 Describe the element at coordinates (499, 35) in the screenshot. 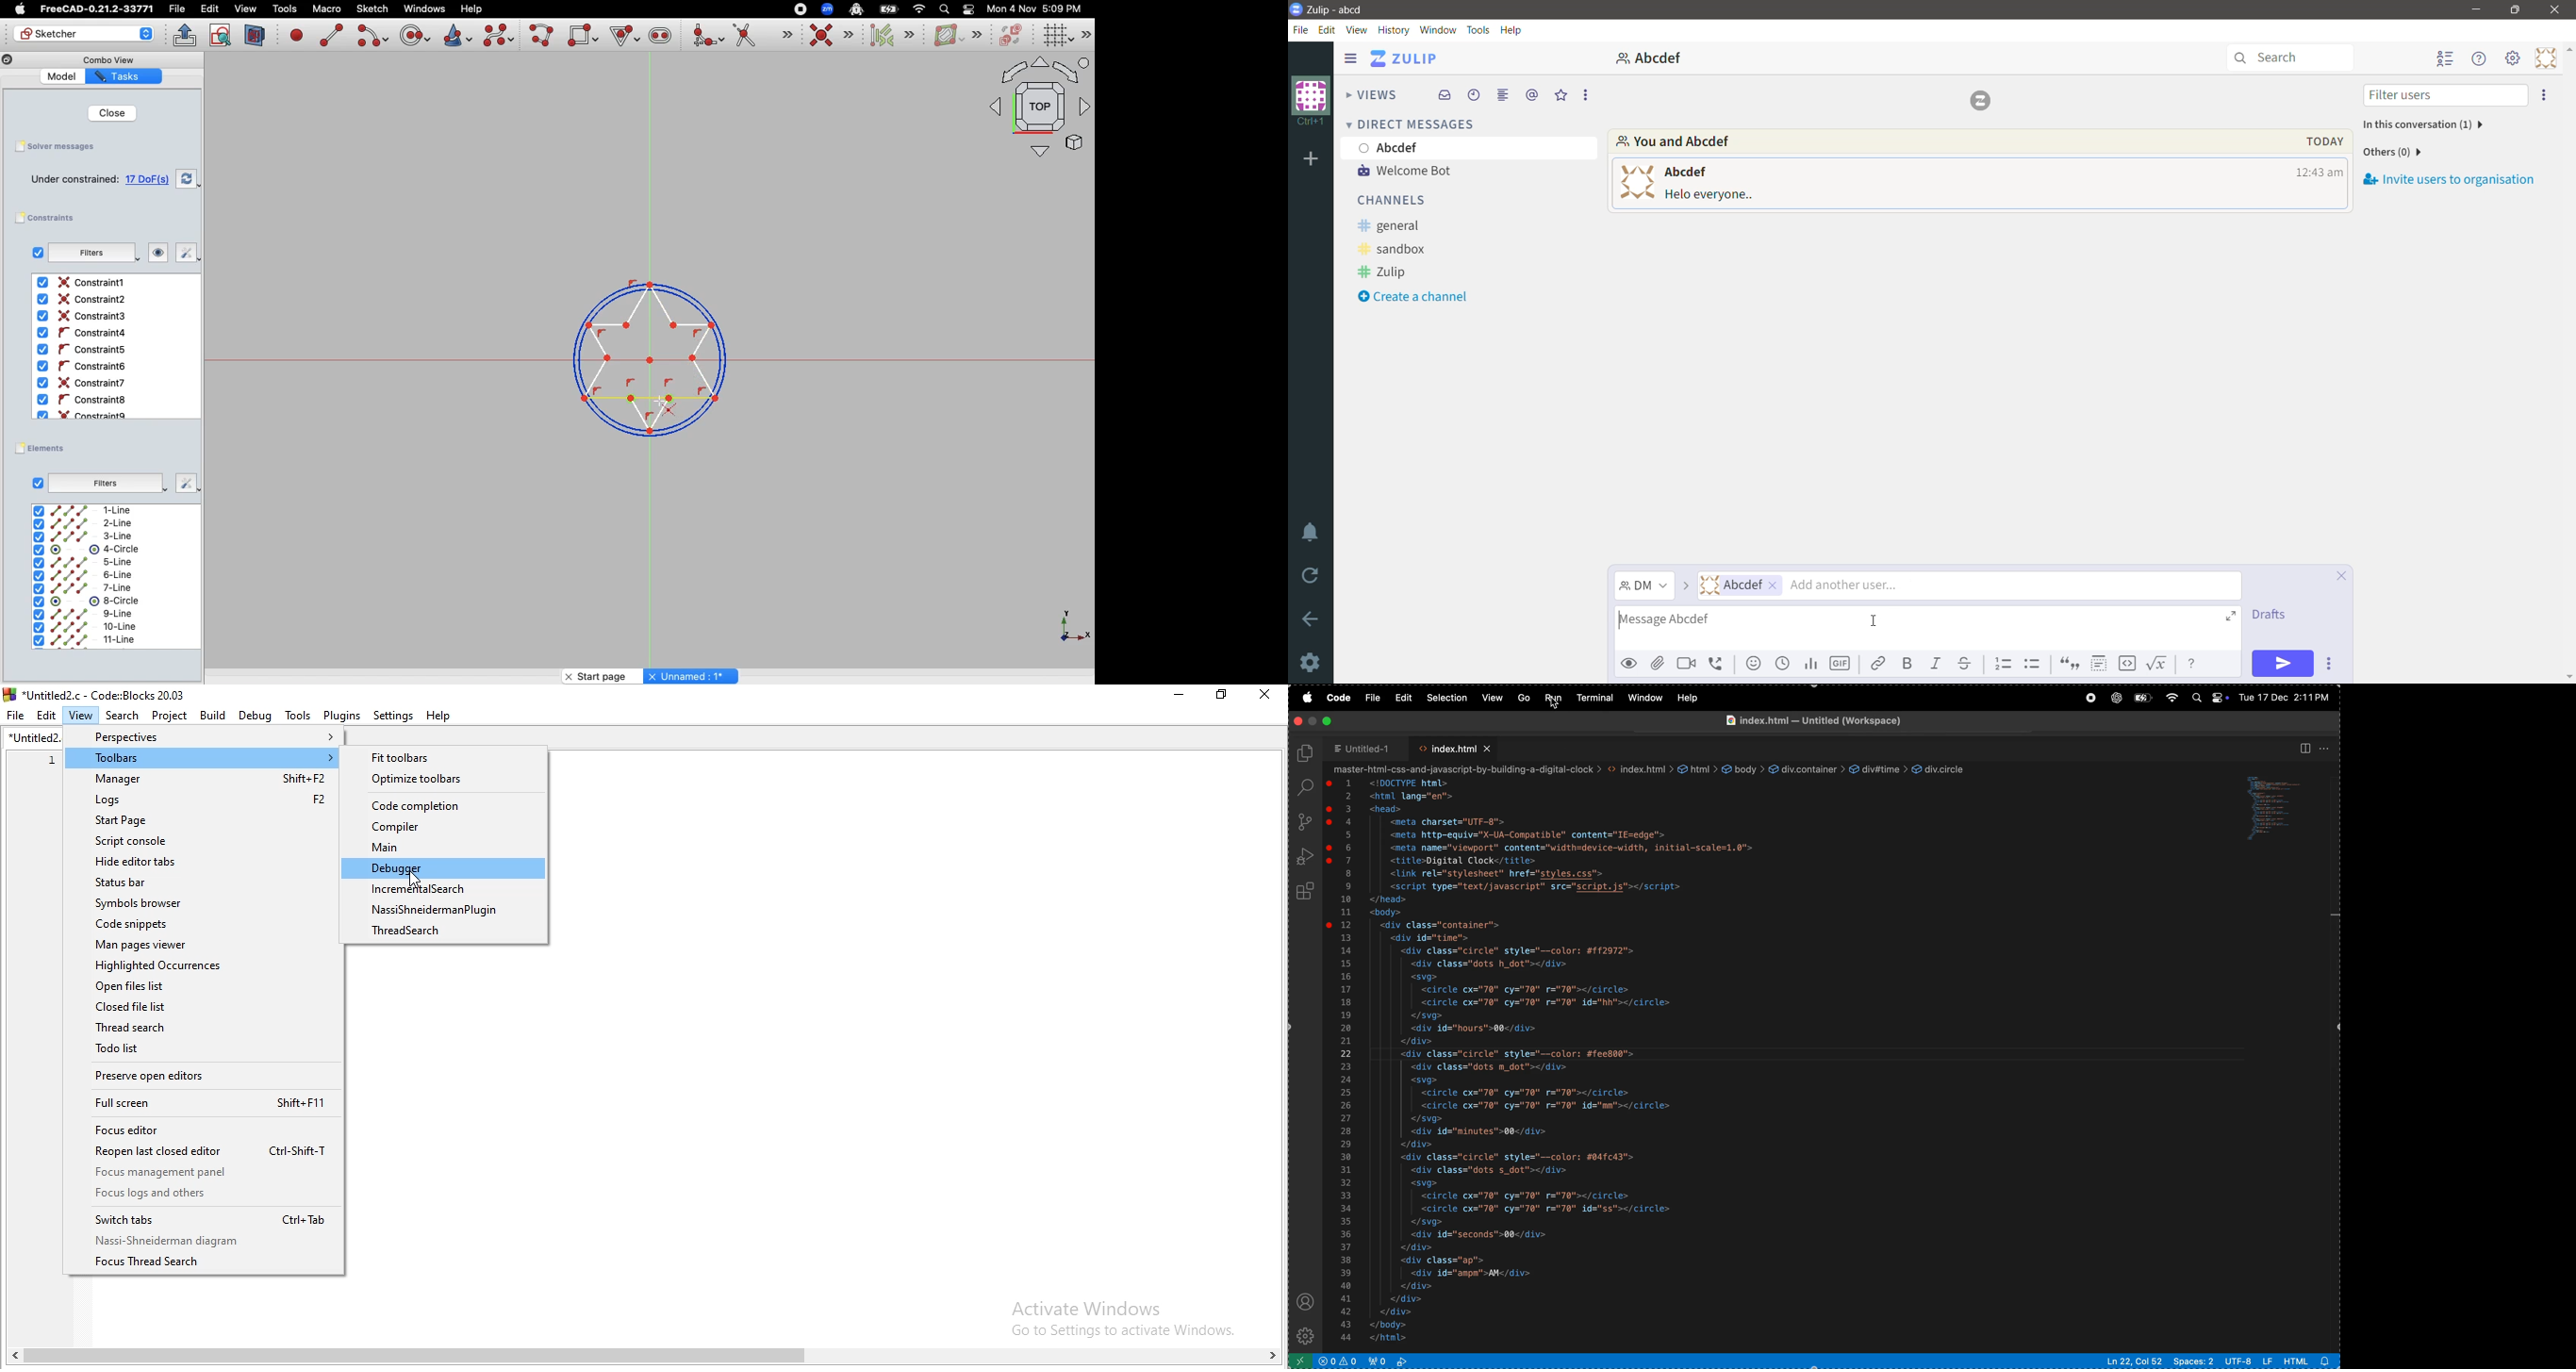

I see `Create b-spline` at that location.